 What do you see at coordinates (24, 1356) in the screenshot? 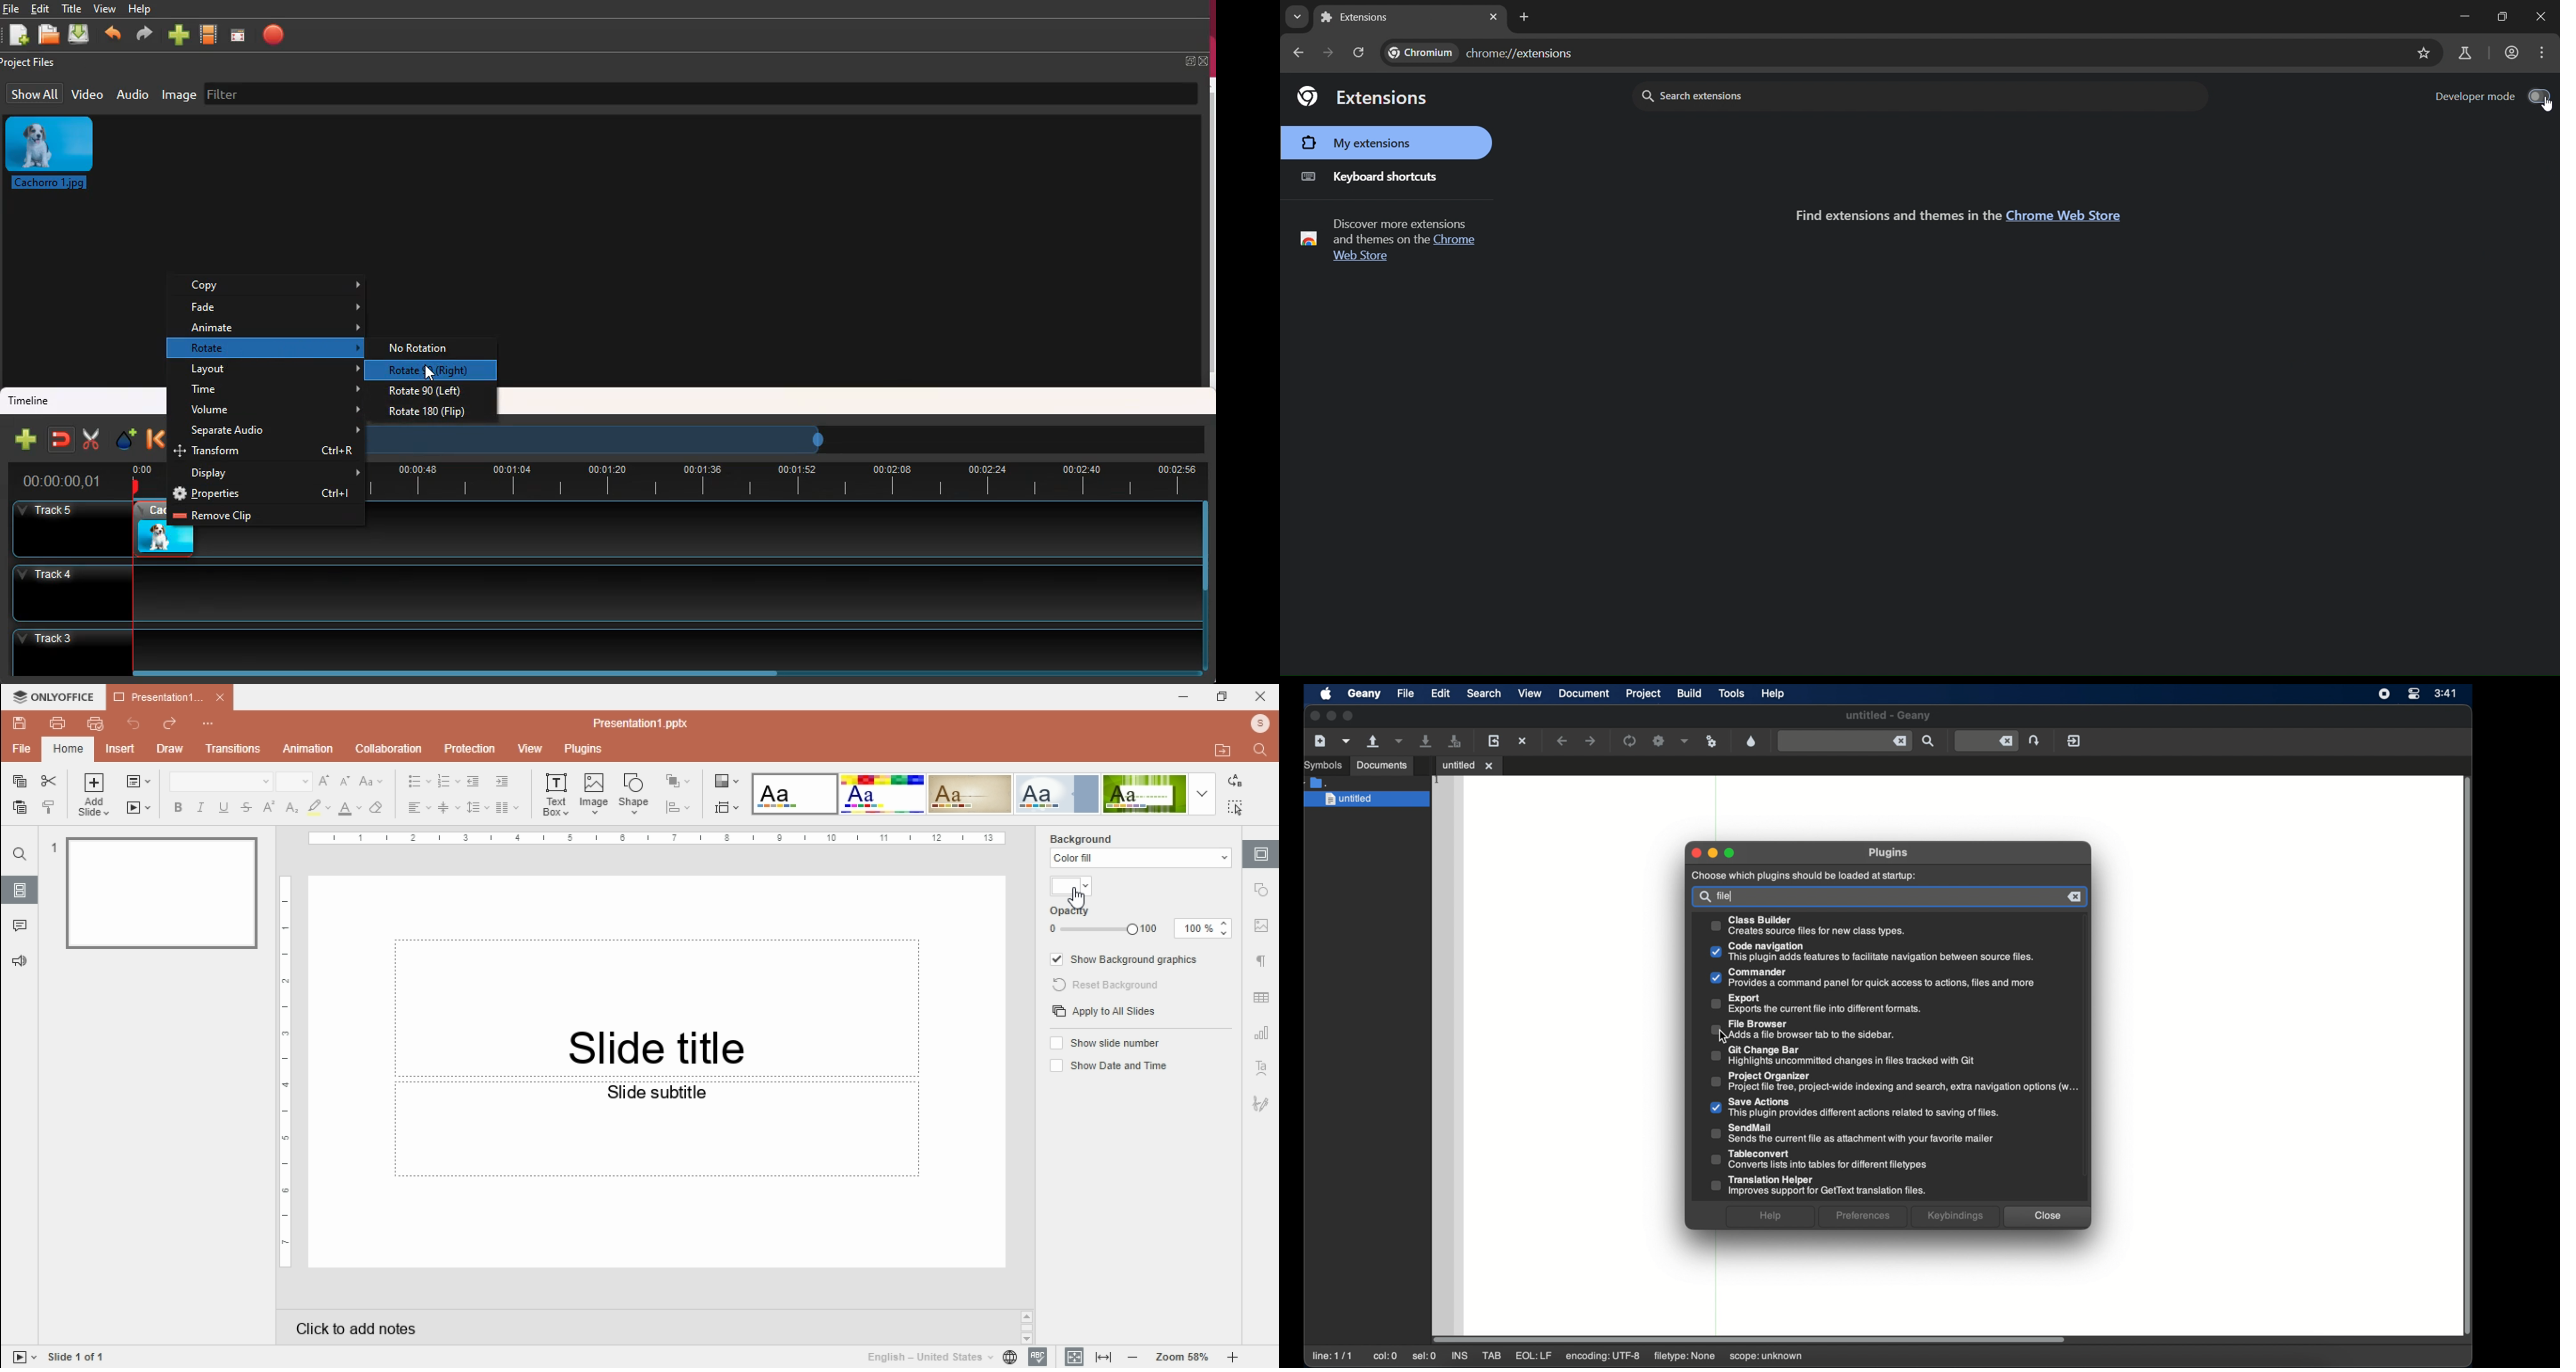
I see `start slideshow` at bounding box center [24, 1356].